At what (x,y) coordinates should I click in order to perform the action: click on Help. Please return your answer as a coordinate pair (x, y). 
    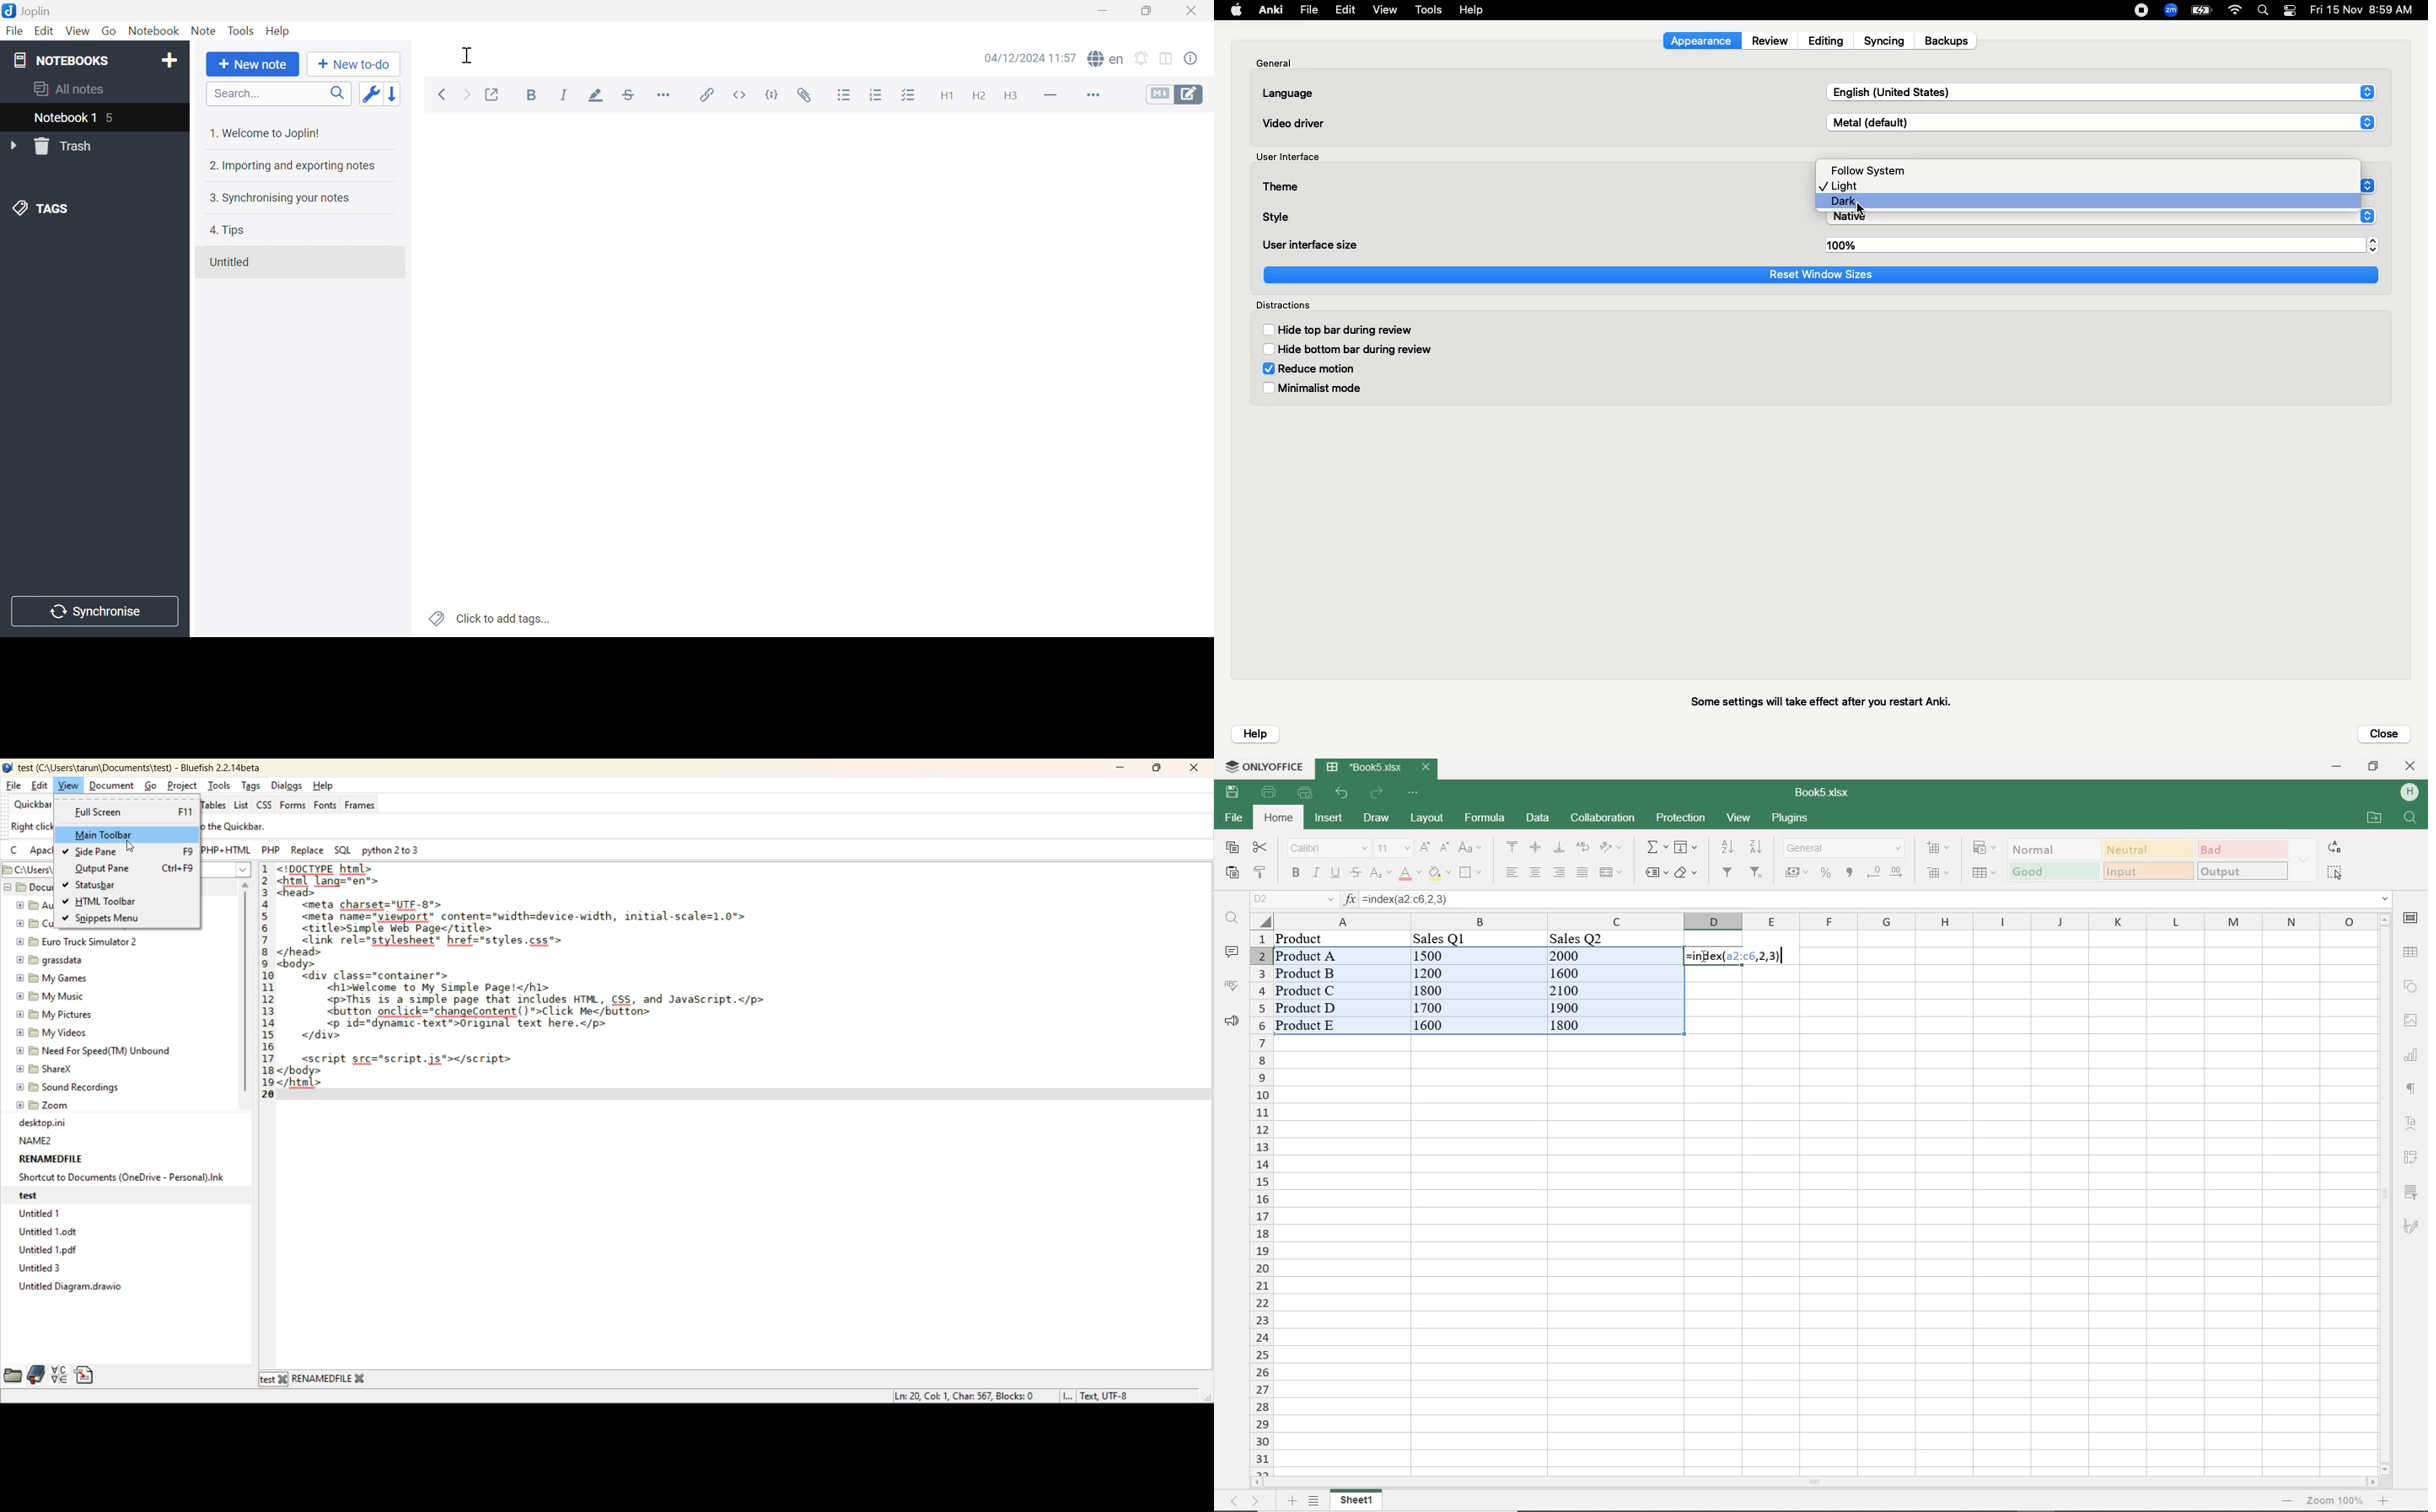
    Looking at the image, I should click on (1255, 733).